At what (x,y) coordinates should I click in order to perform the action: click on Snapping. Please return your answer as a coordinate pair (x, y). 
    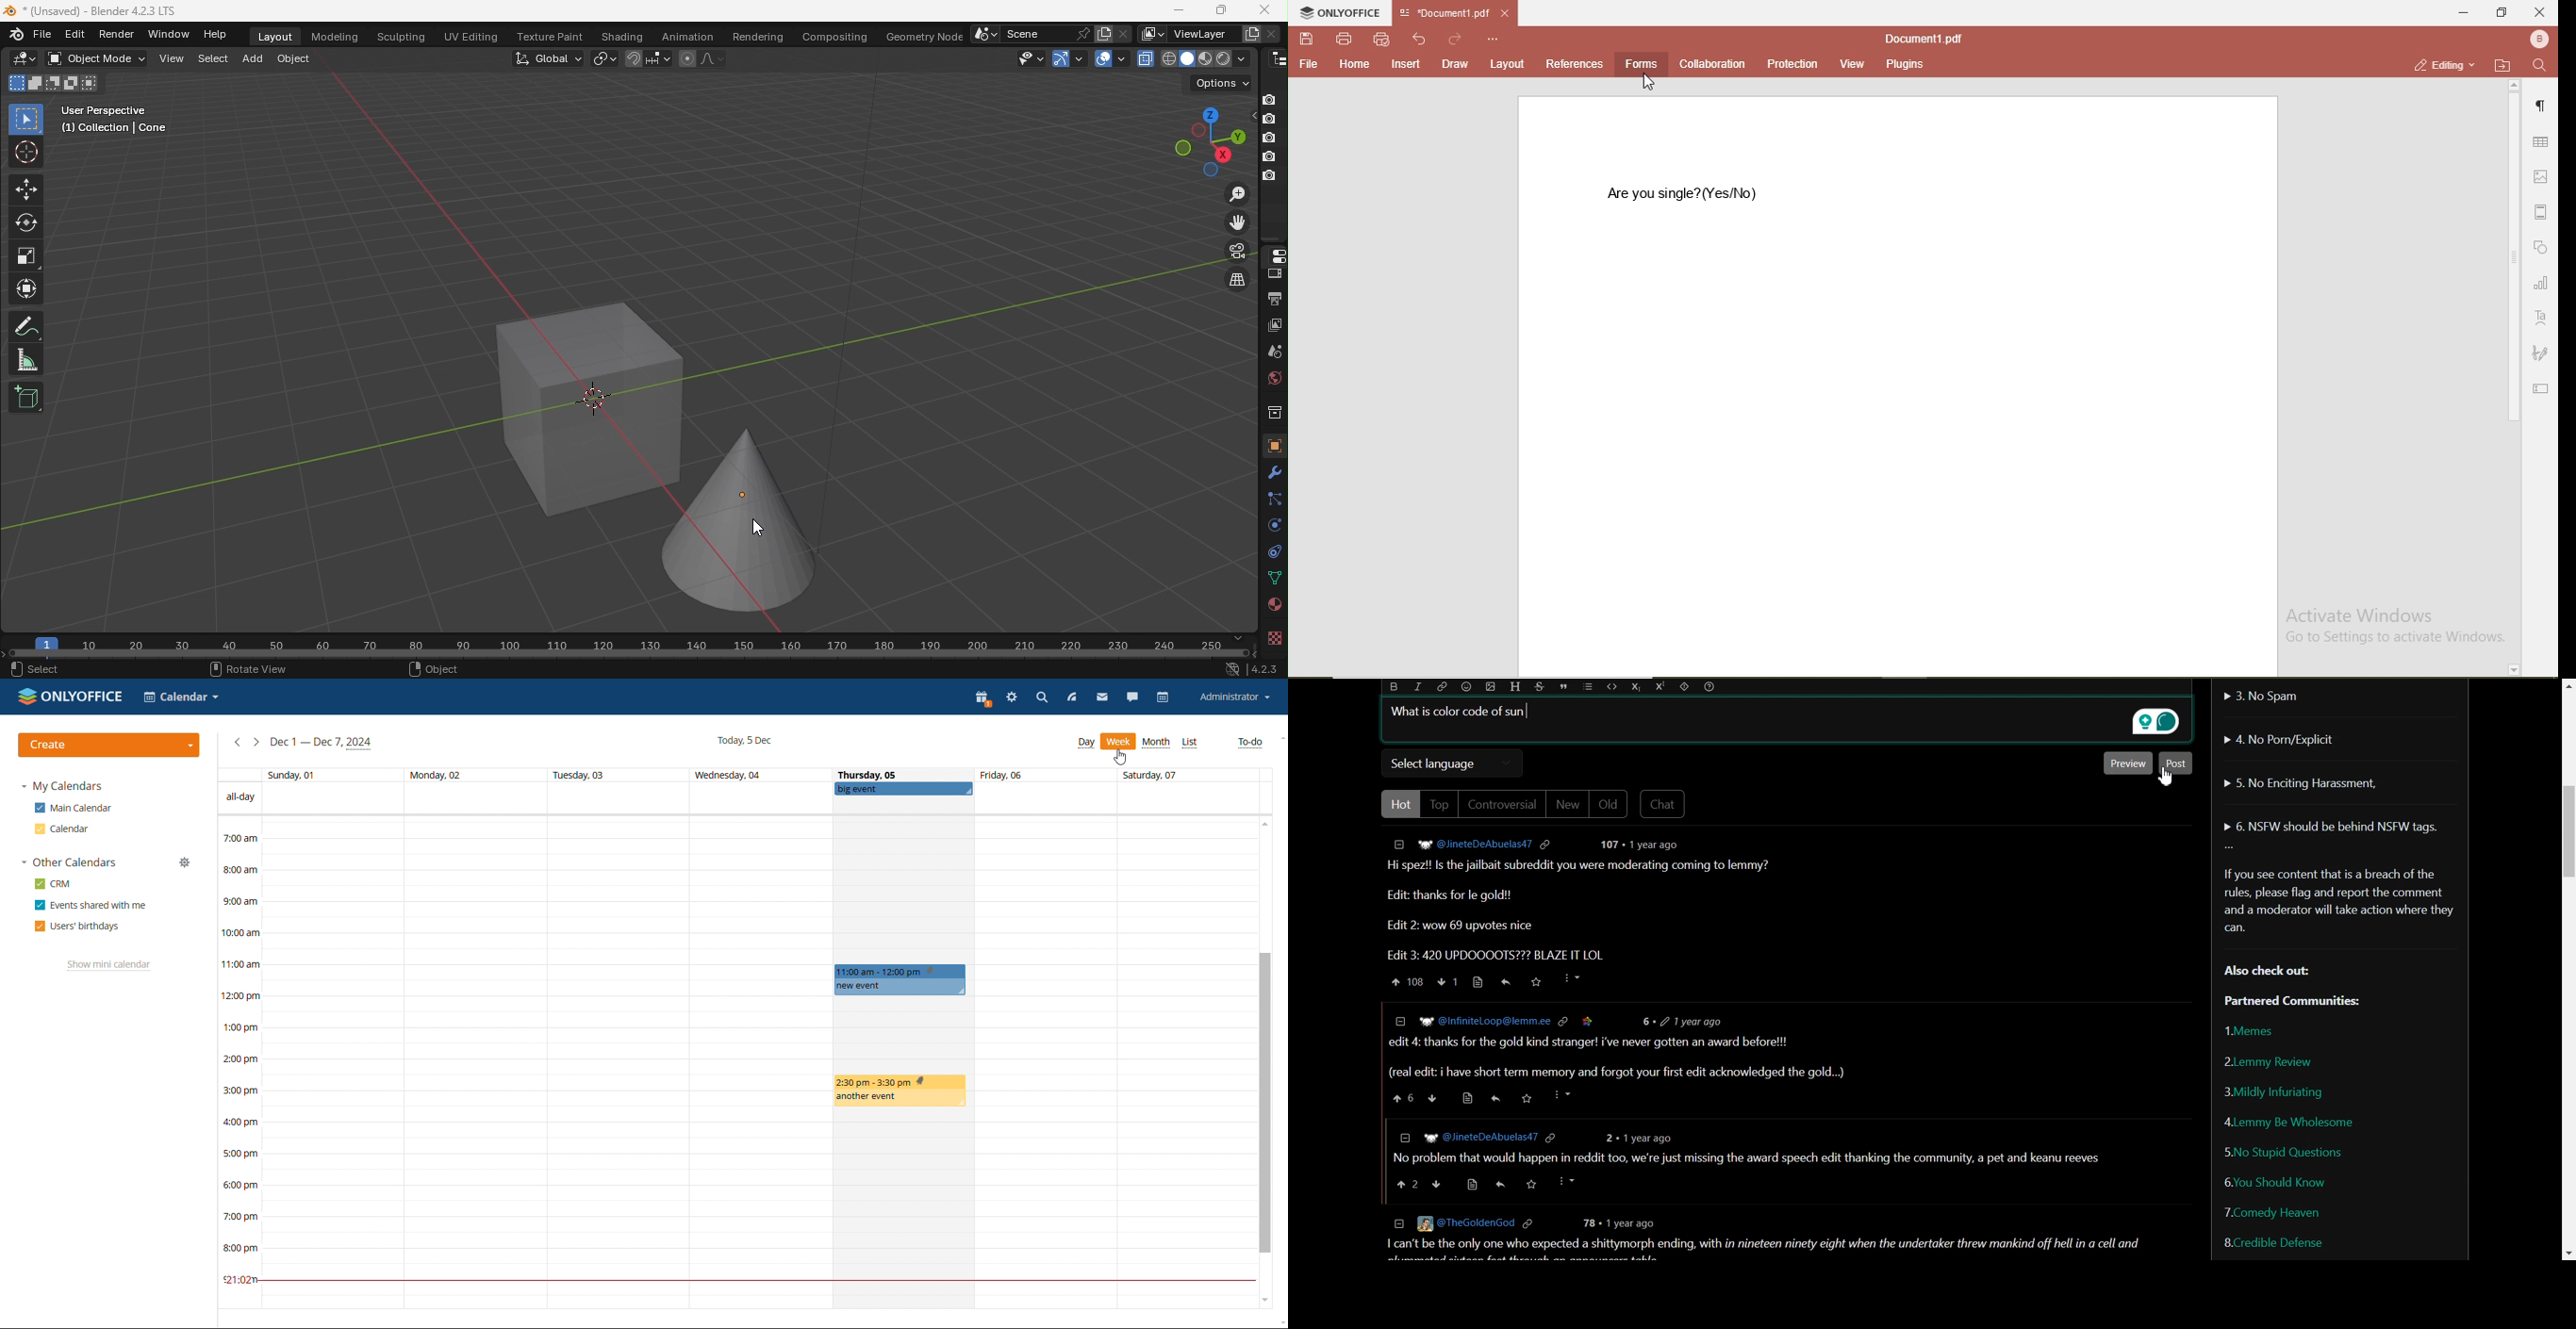
    Looking at the image, I should click on (659, 57).